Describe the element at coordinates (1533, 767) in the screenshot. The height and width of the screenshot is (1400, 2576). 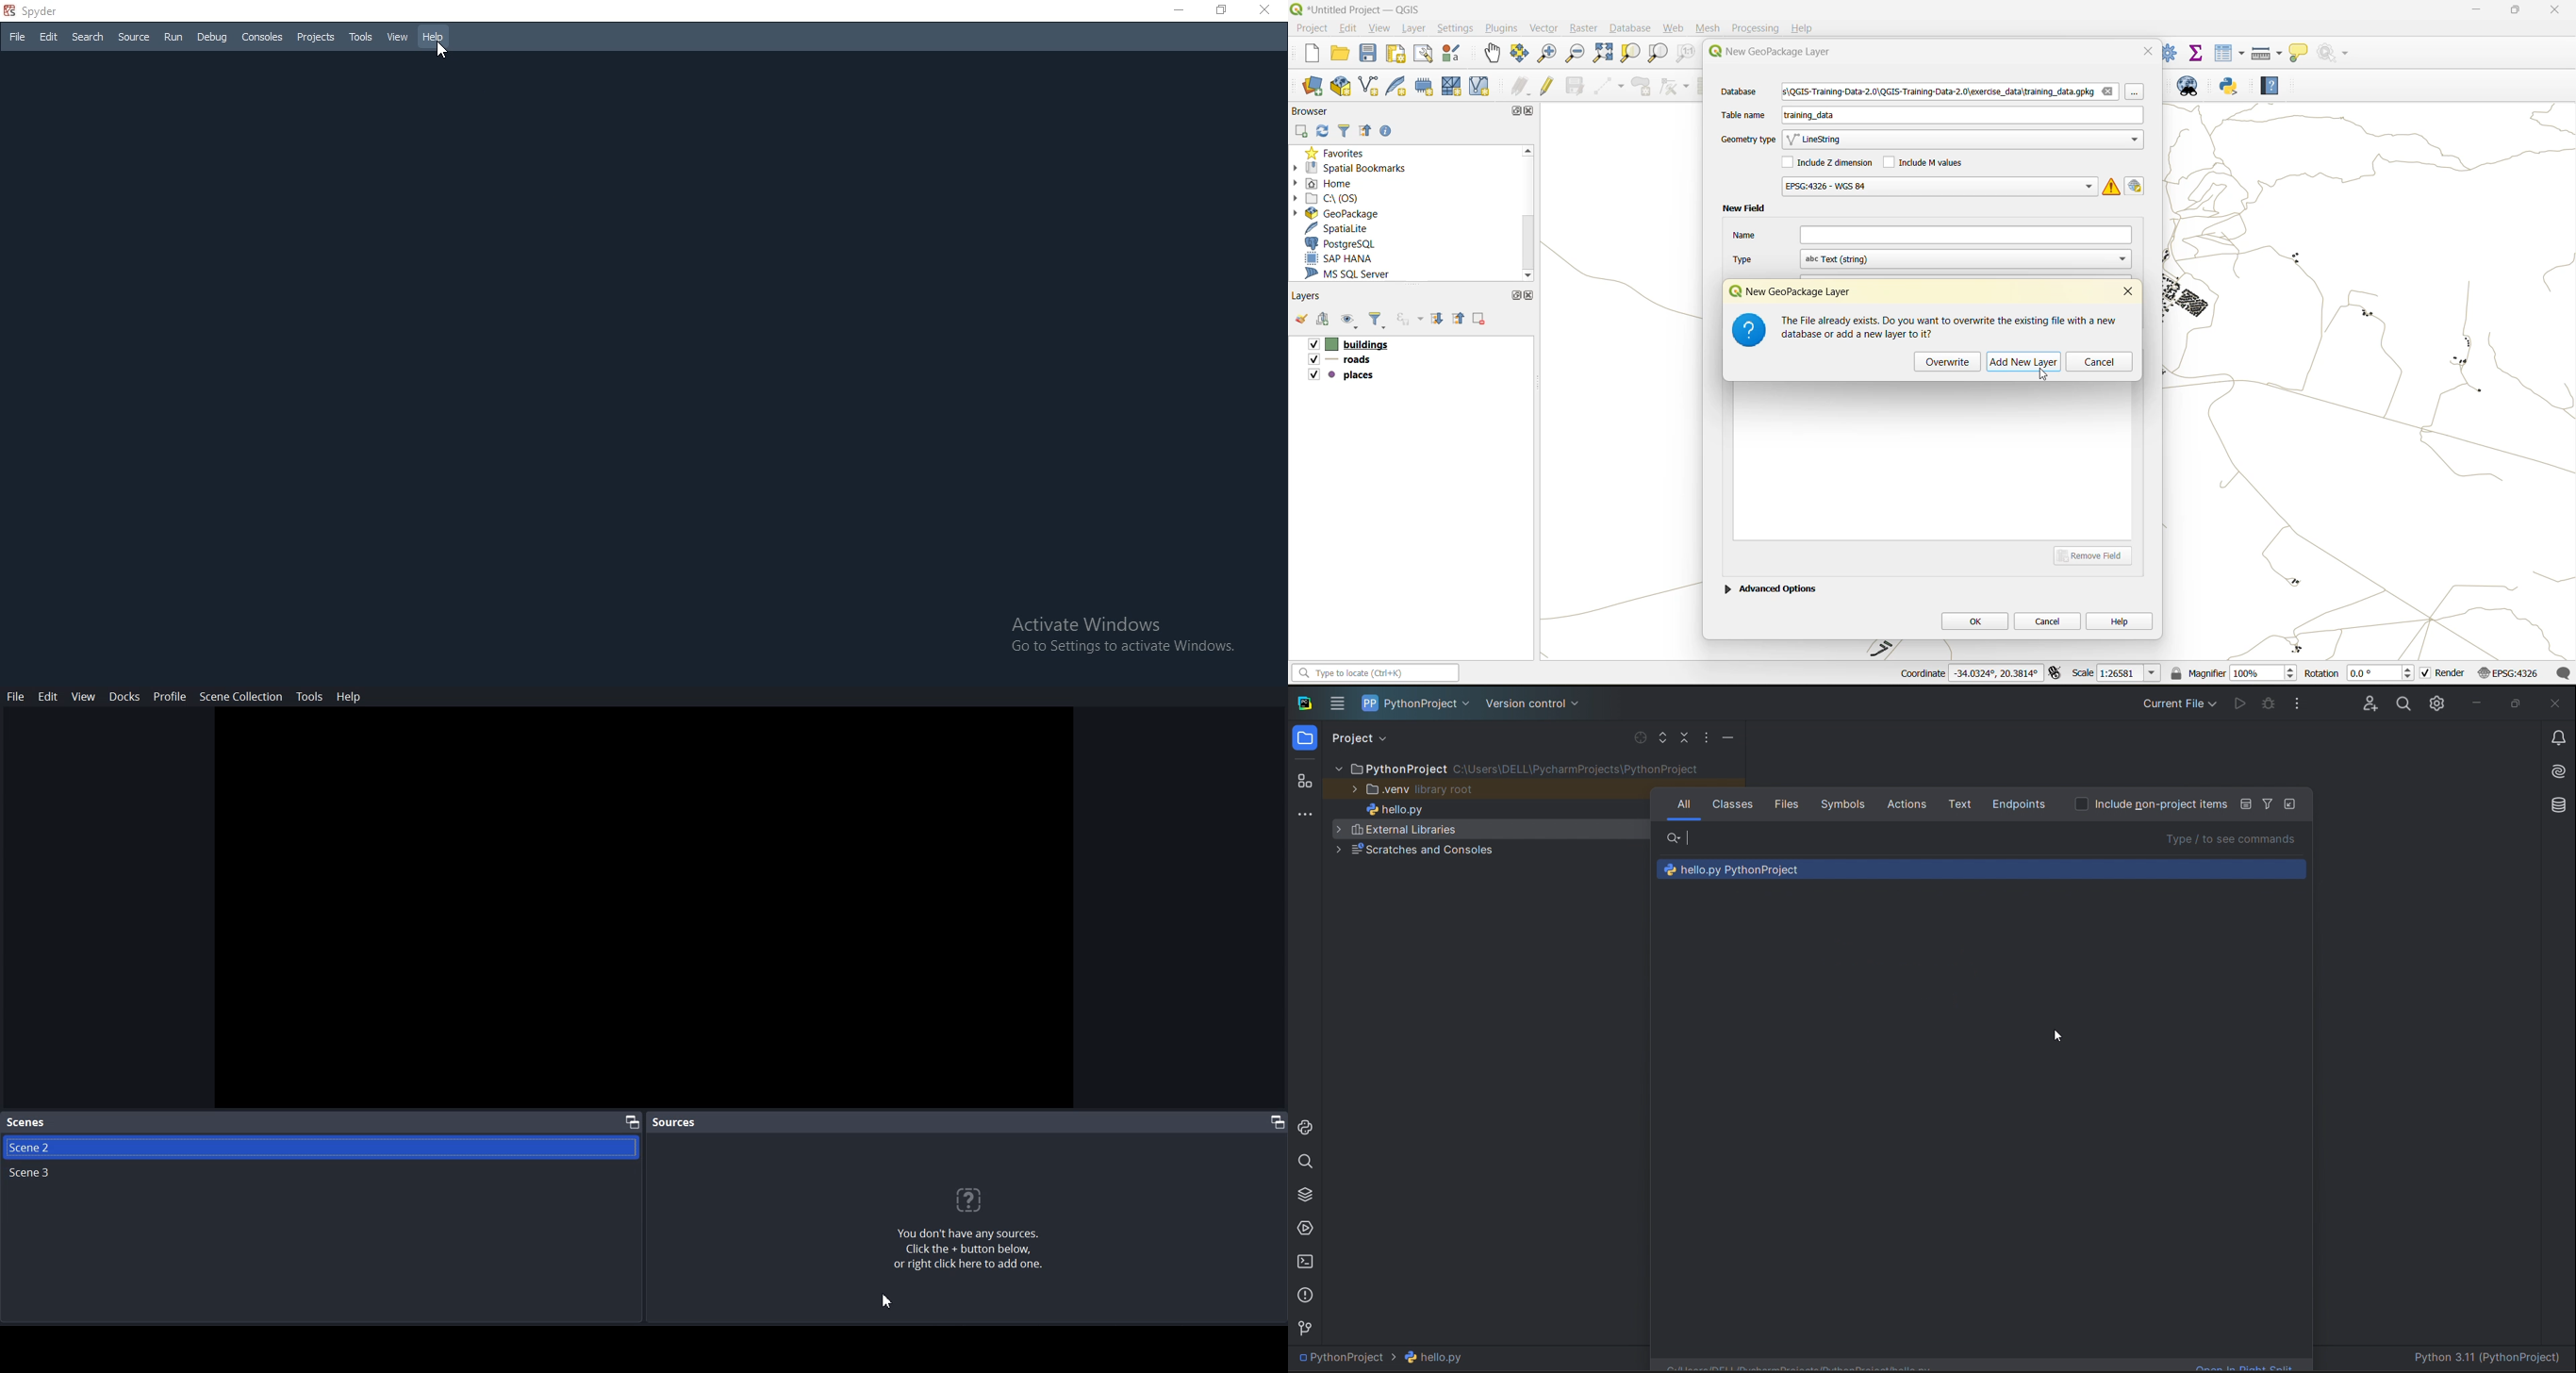
I see `file tree` at that location.